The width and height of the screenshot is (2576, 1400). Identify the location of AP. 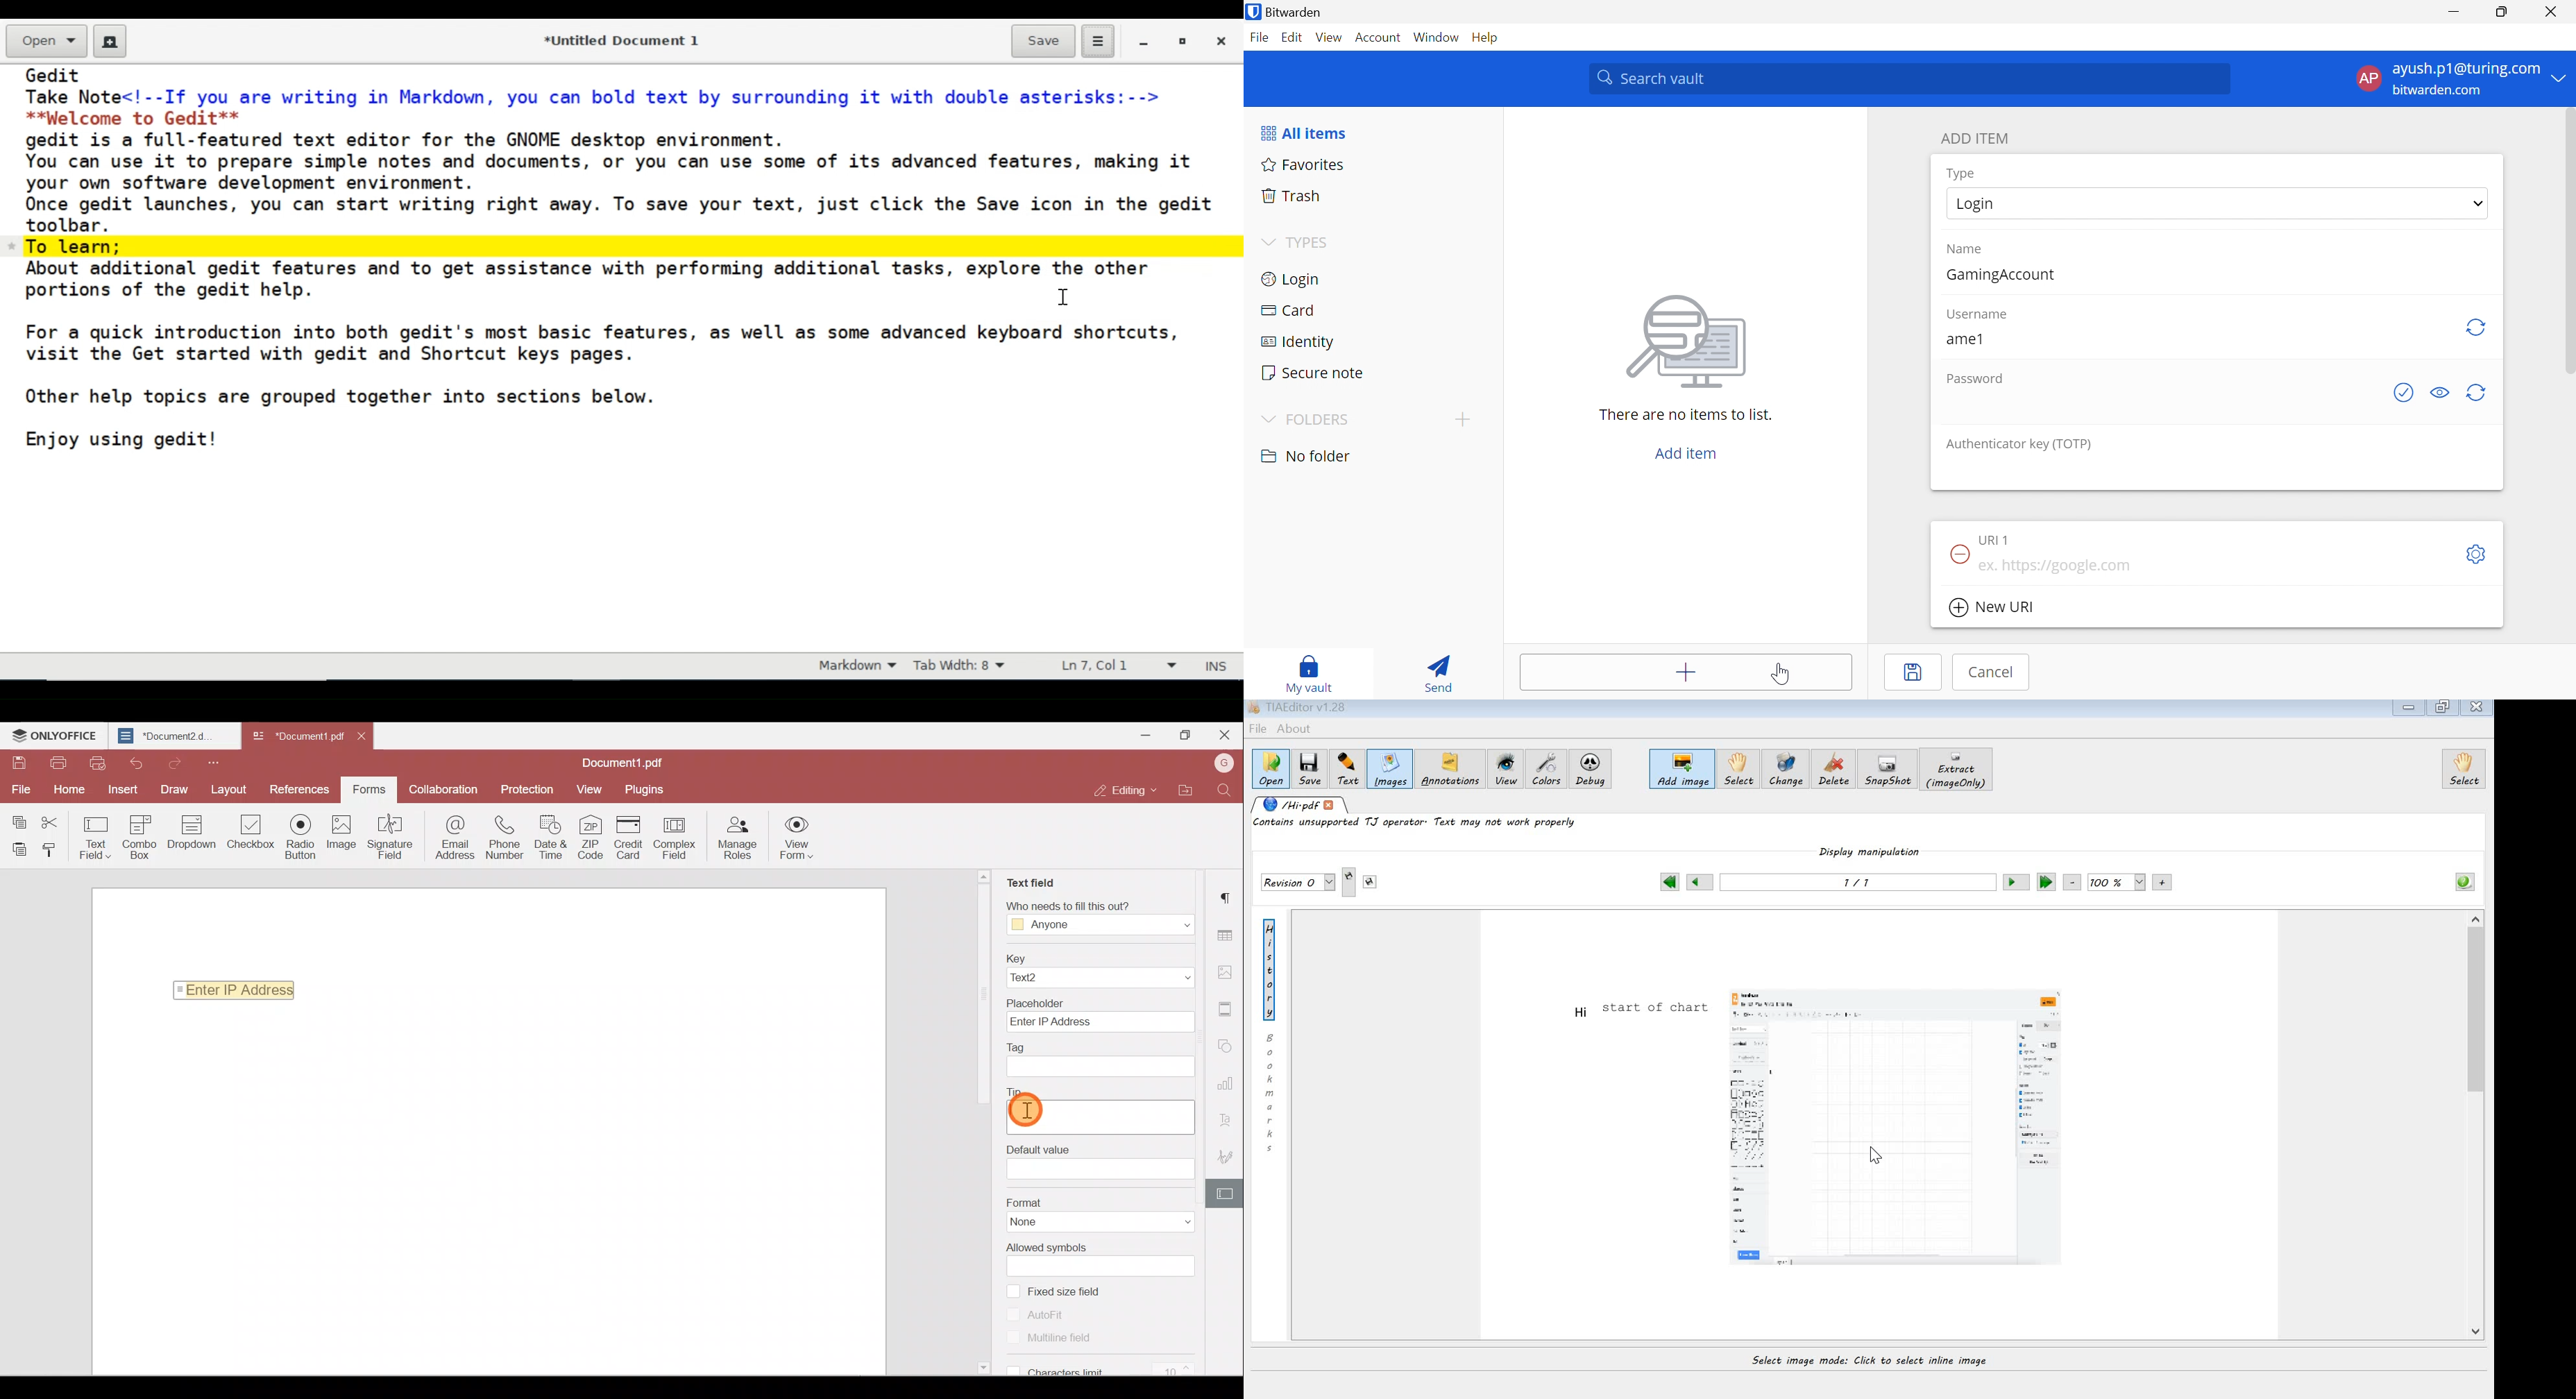
(2369, 78).